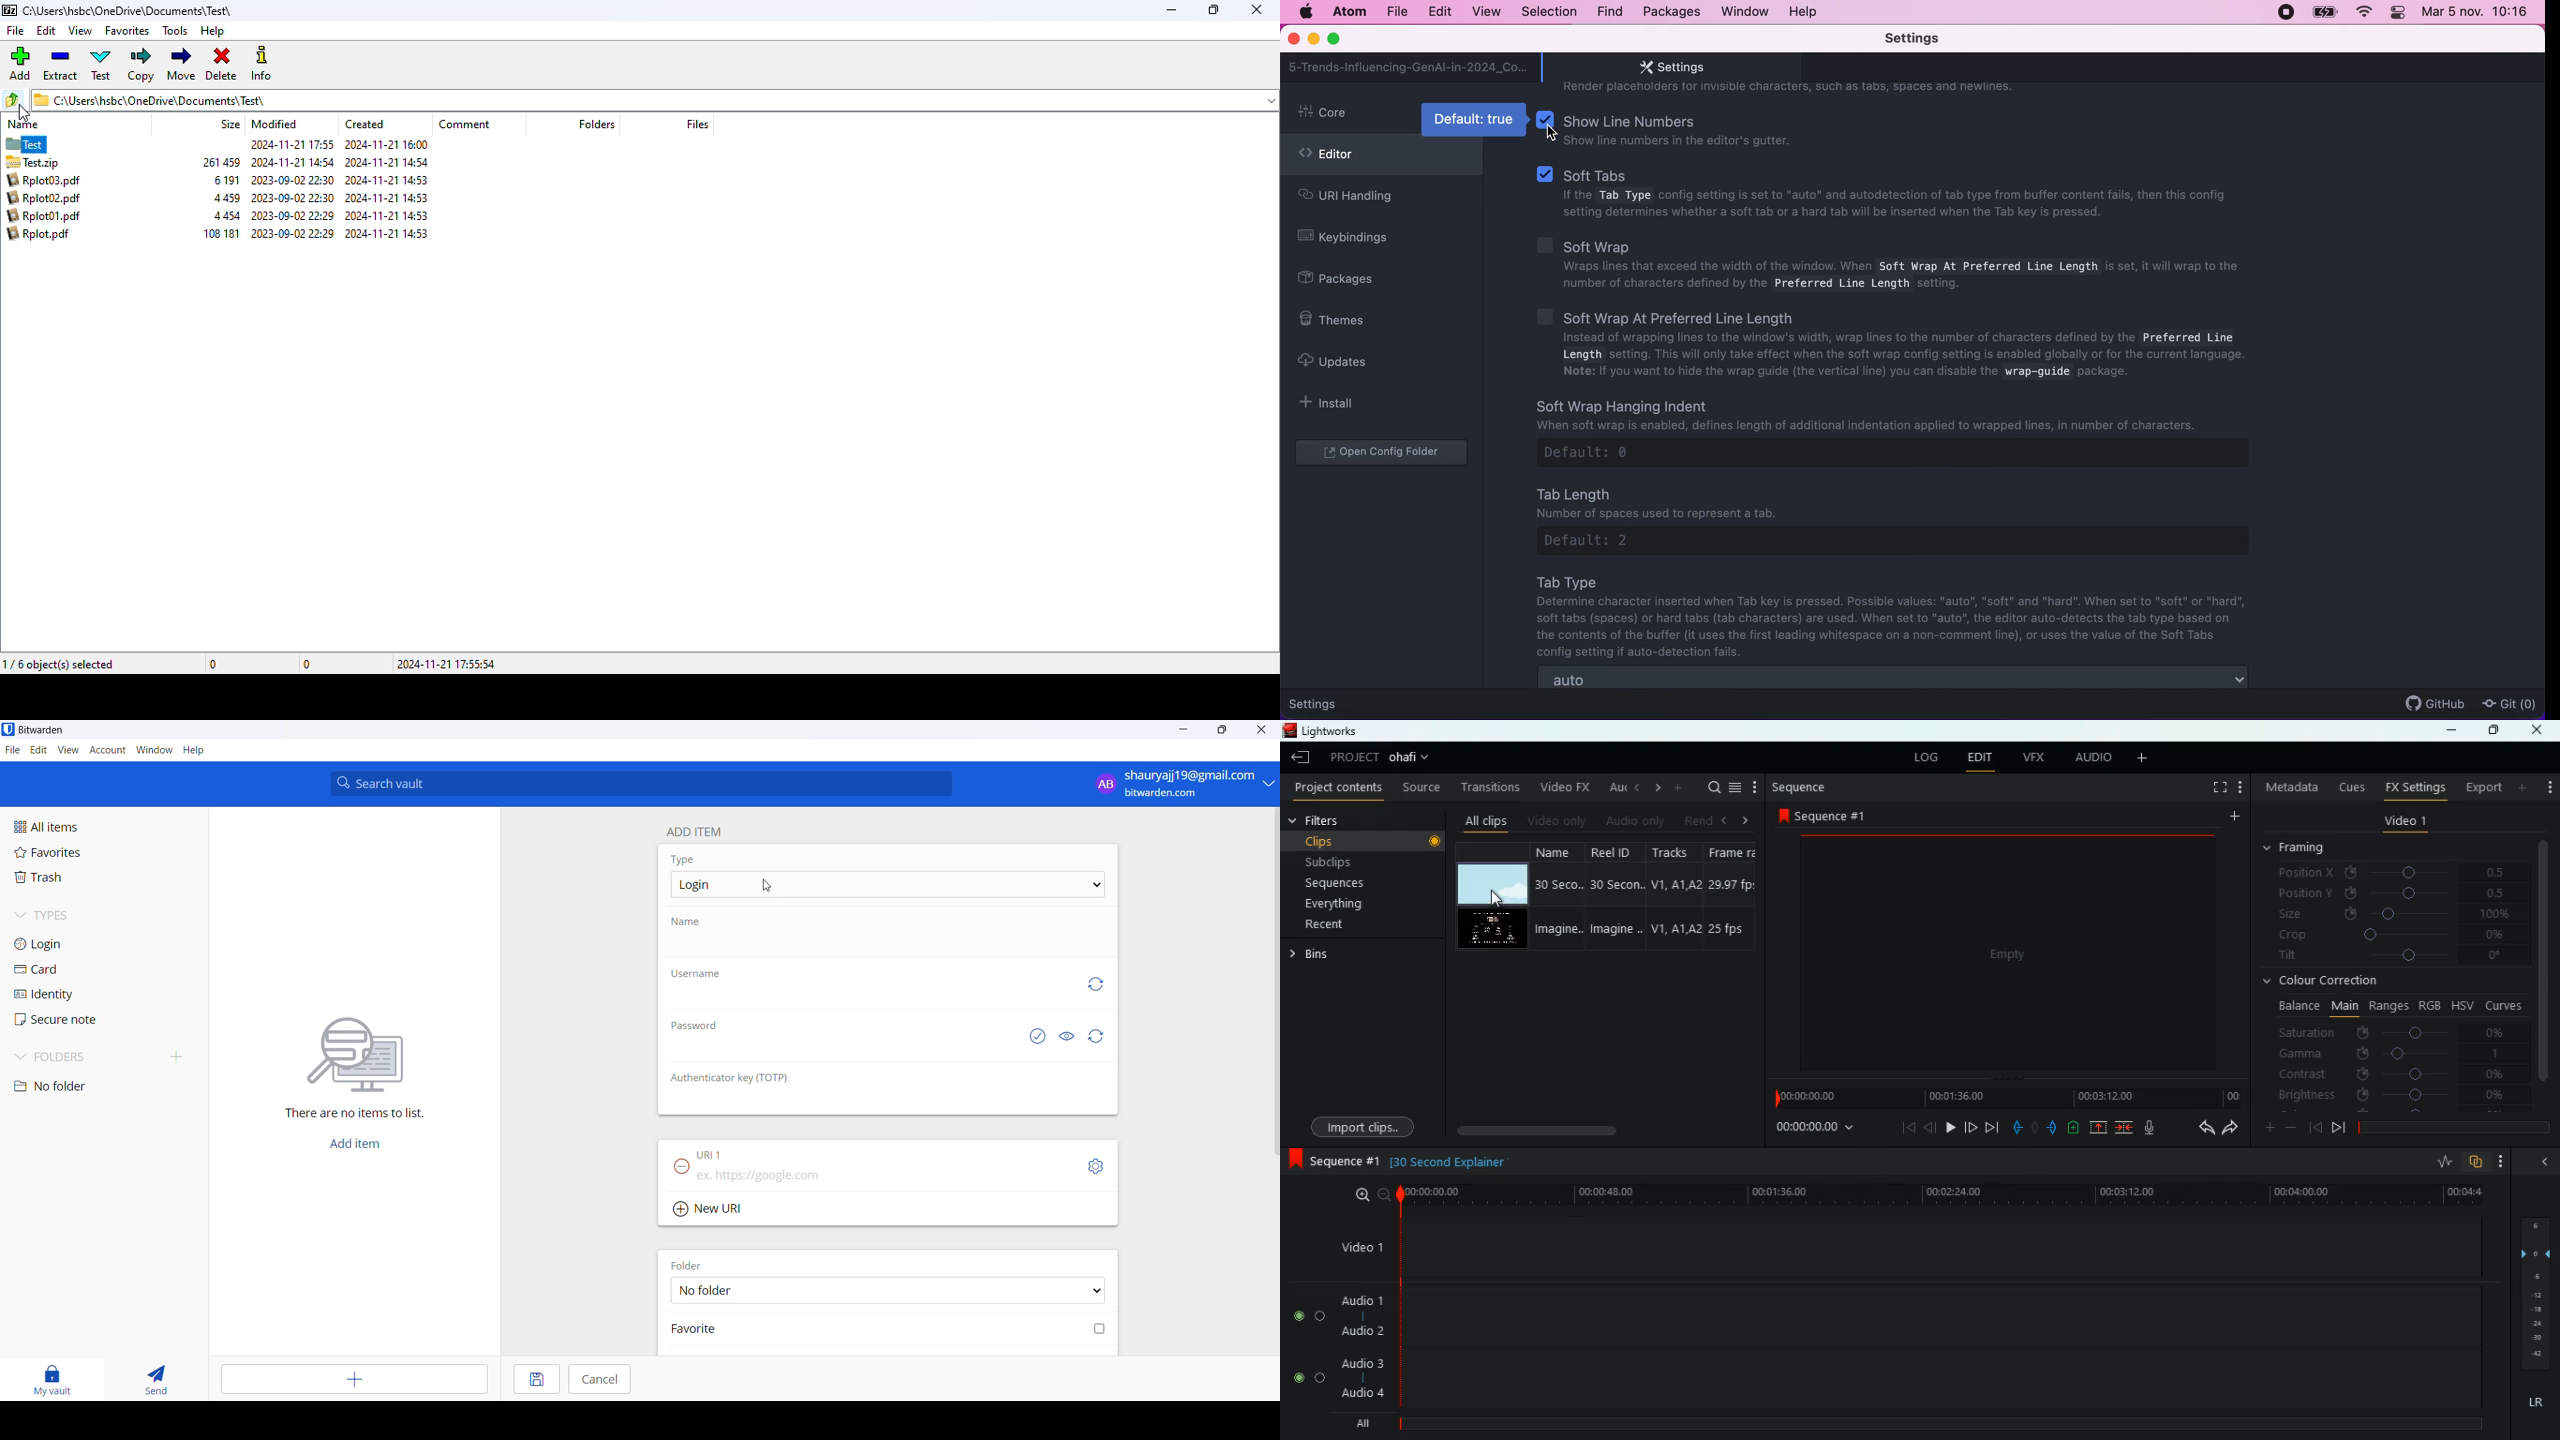 The width and height of the screenshot is (2576, 1456). I want to click on vfx, so click(2031, 757).